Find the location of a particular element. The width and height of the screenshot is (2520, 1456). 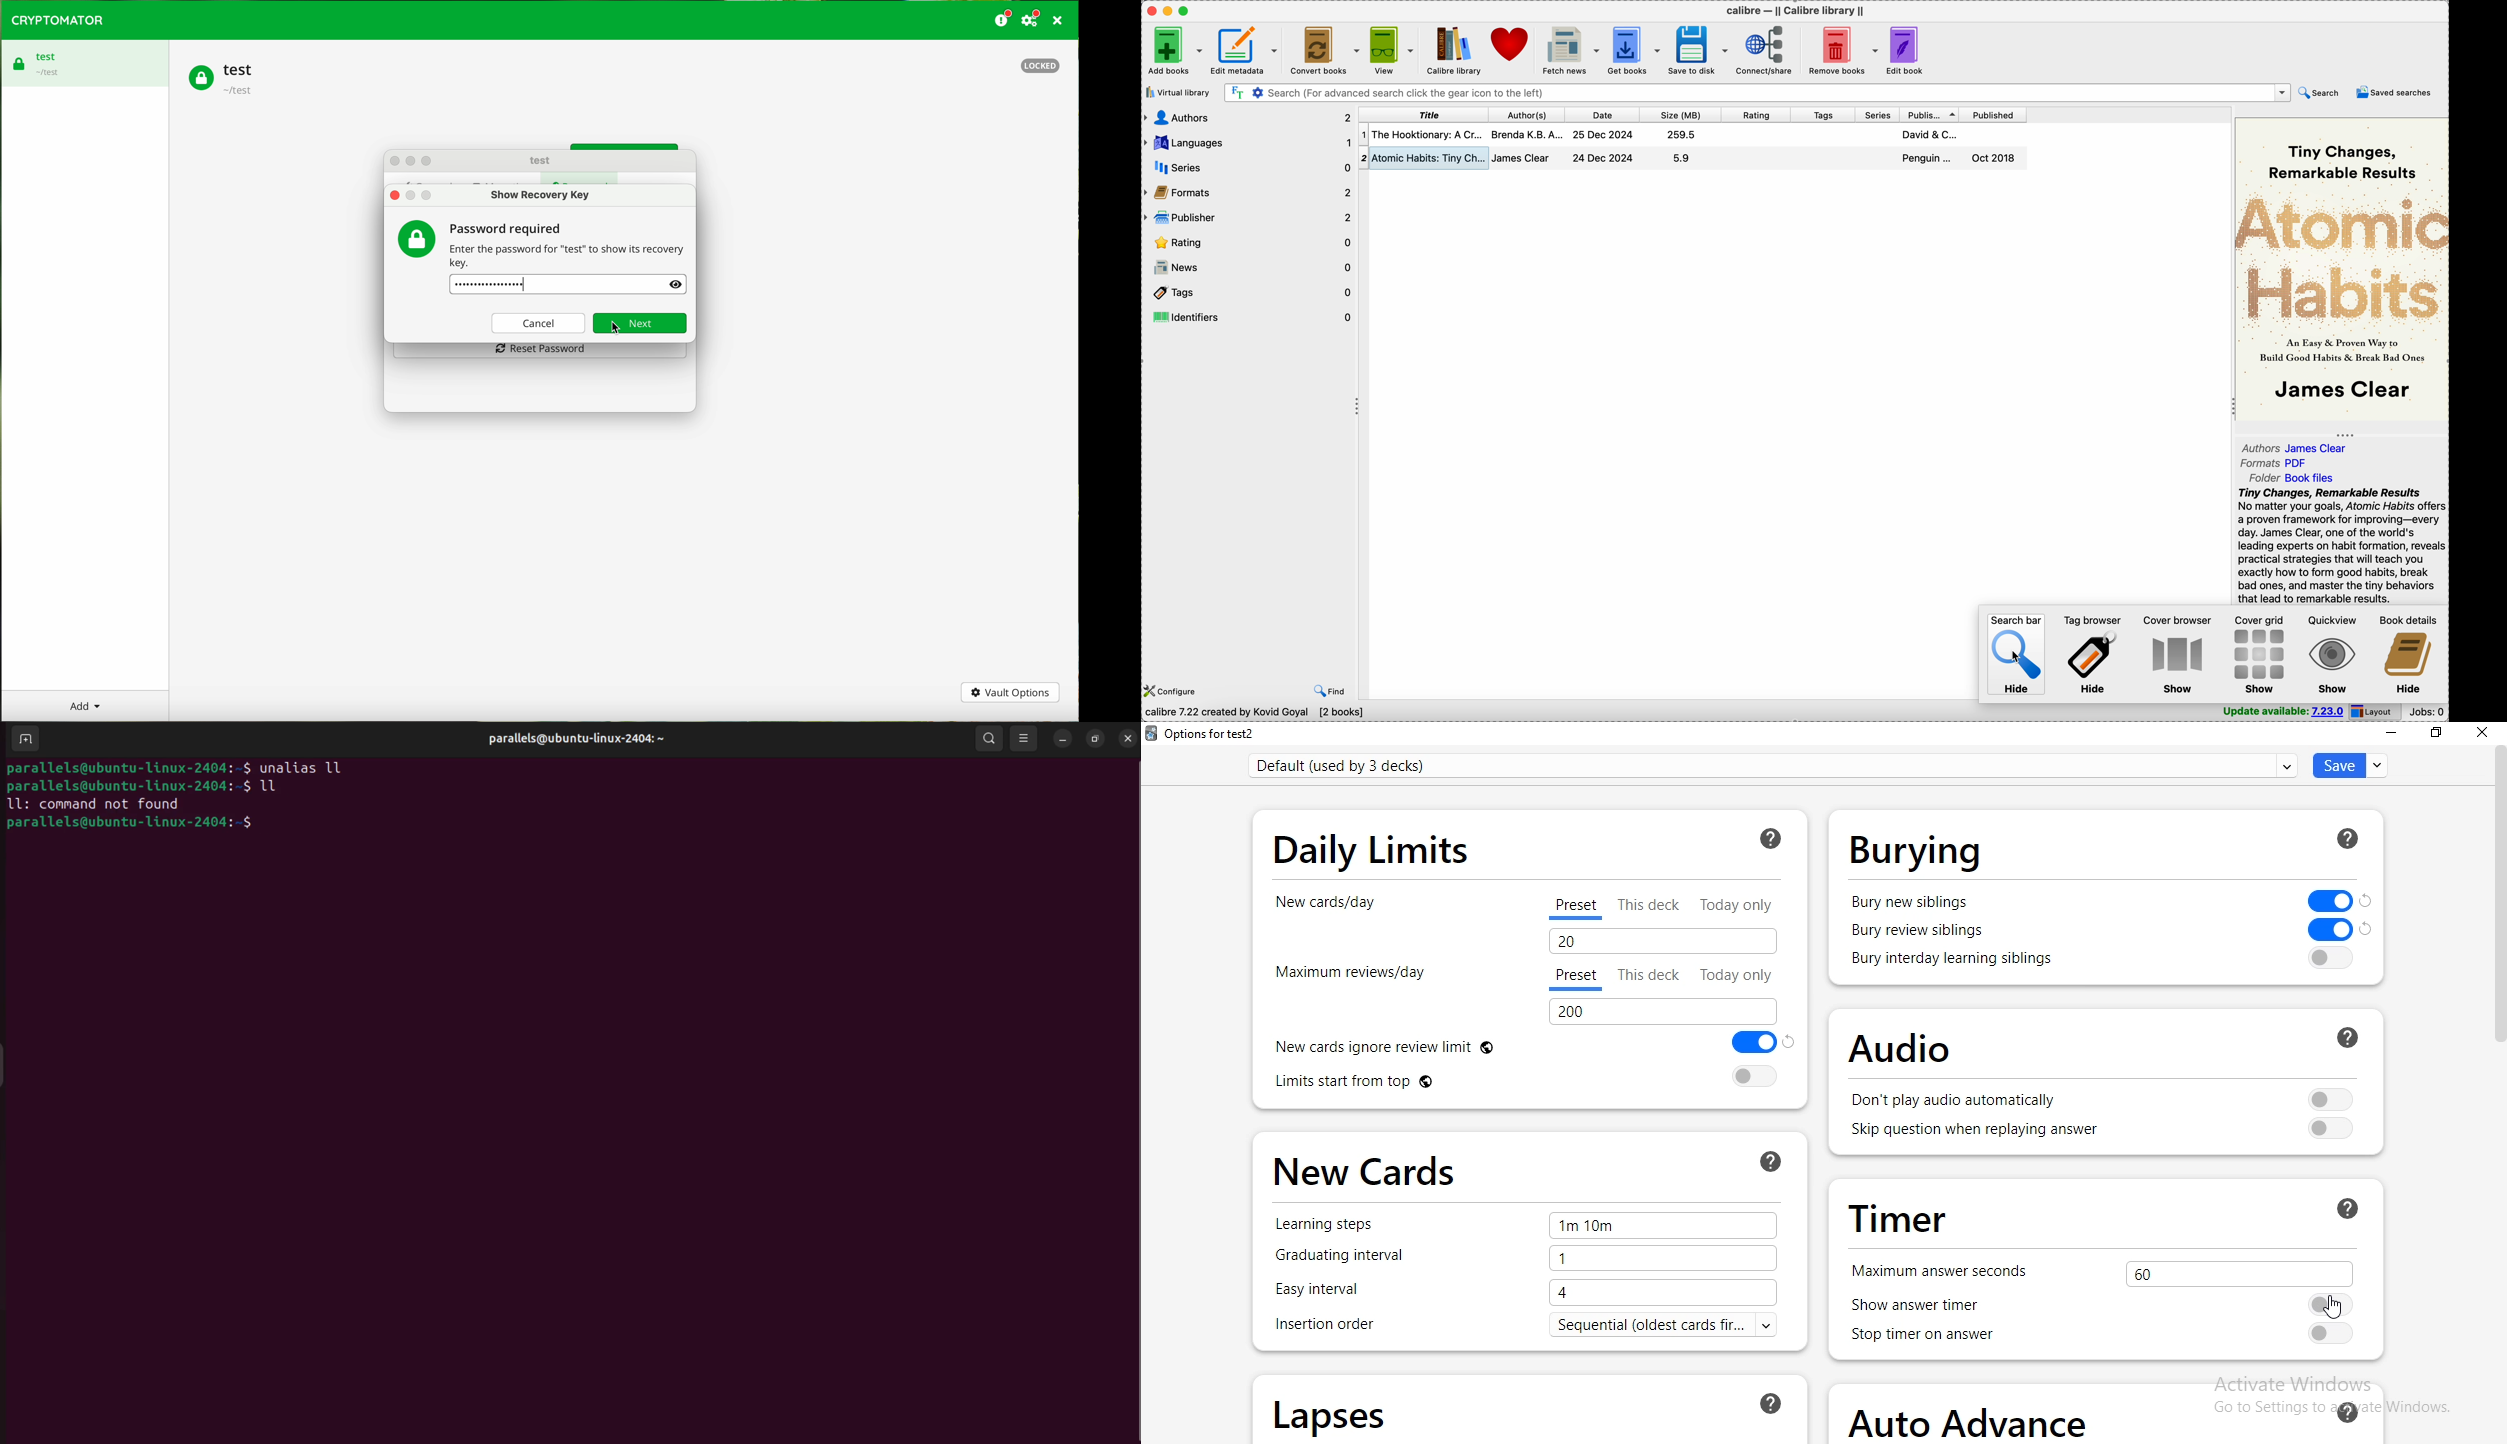

new cards ignore review limit is located at coordinates (1527, 1043).